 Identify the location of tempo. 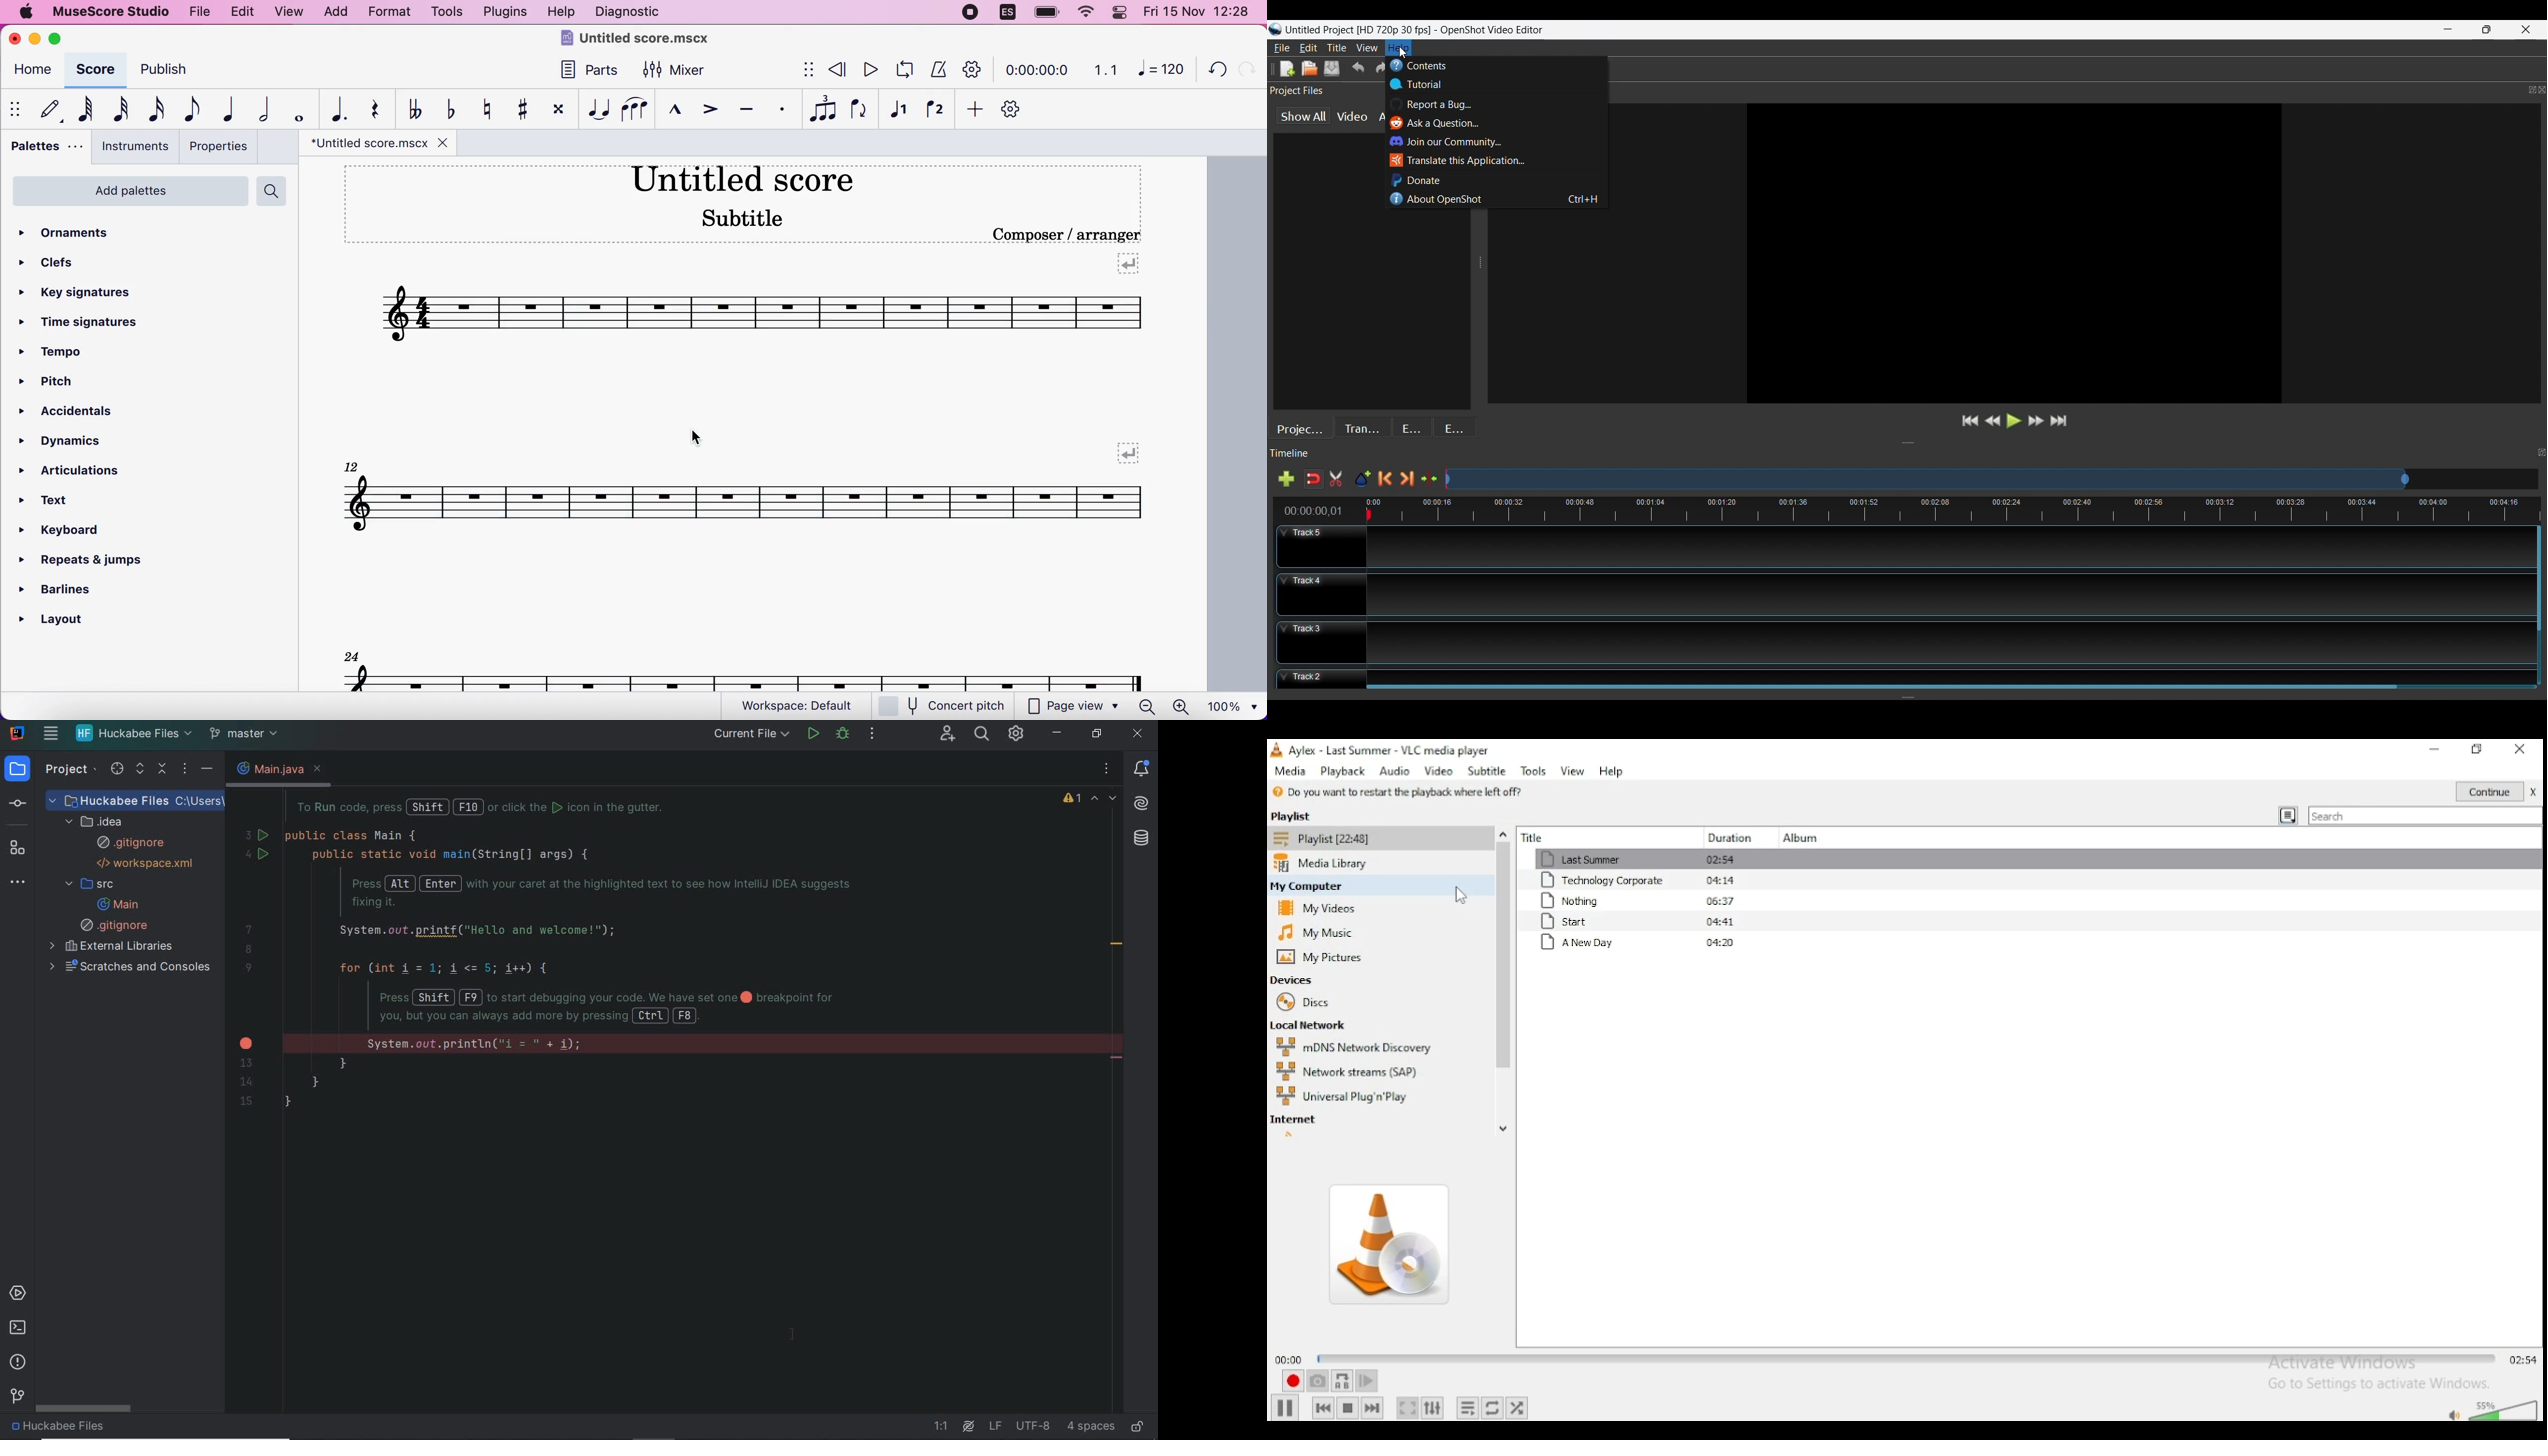
(60, 353).